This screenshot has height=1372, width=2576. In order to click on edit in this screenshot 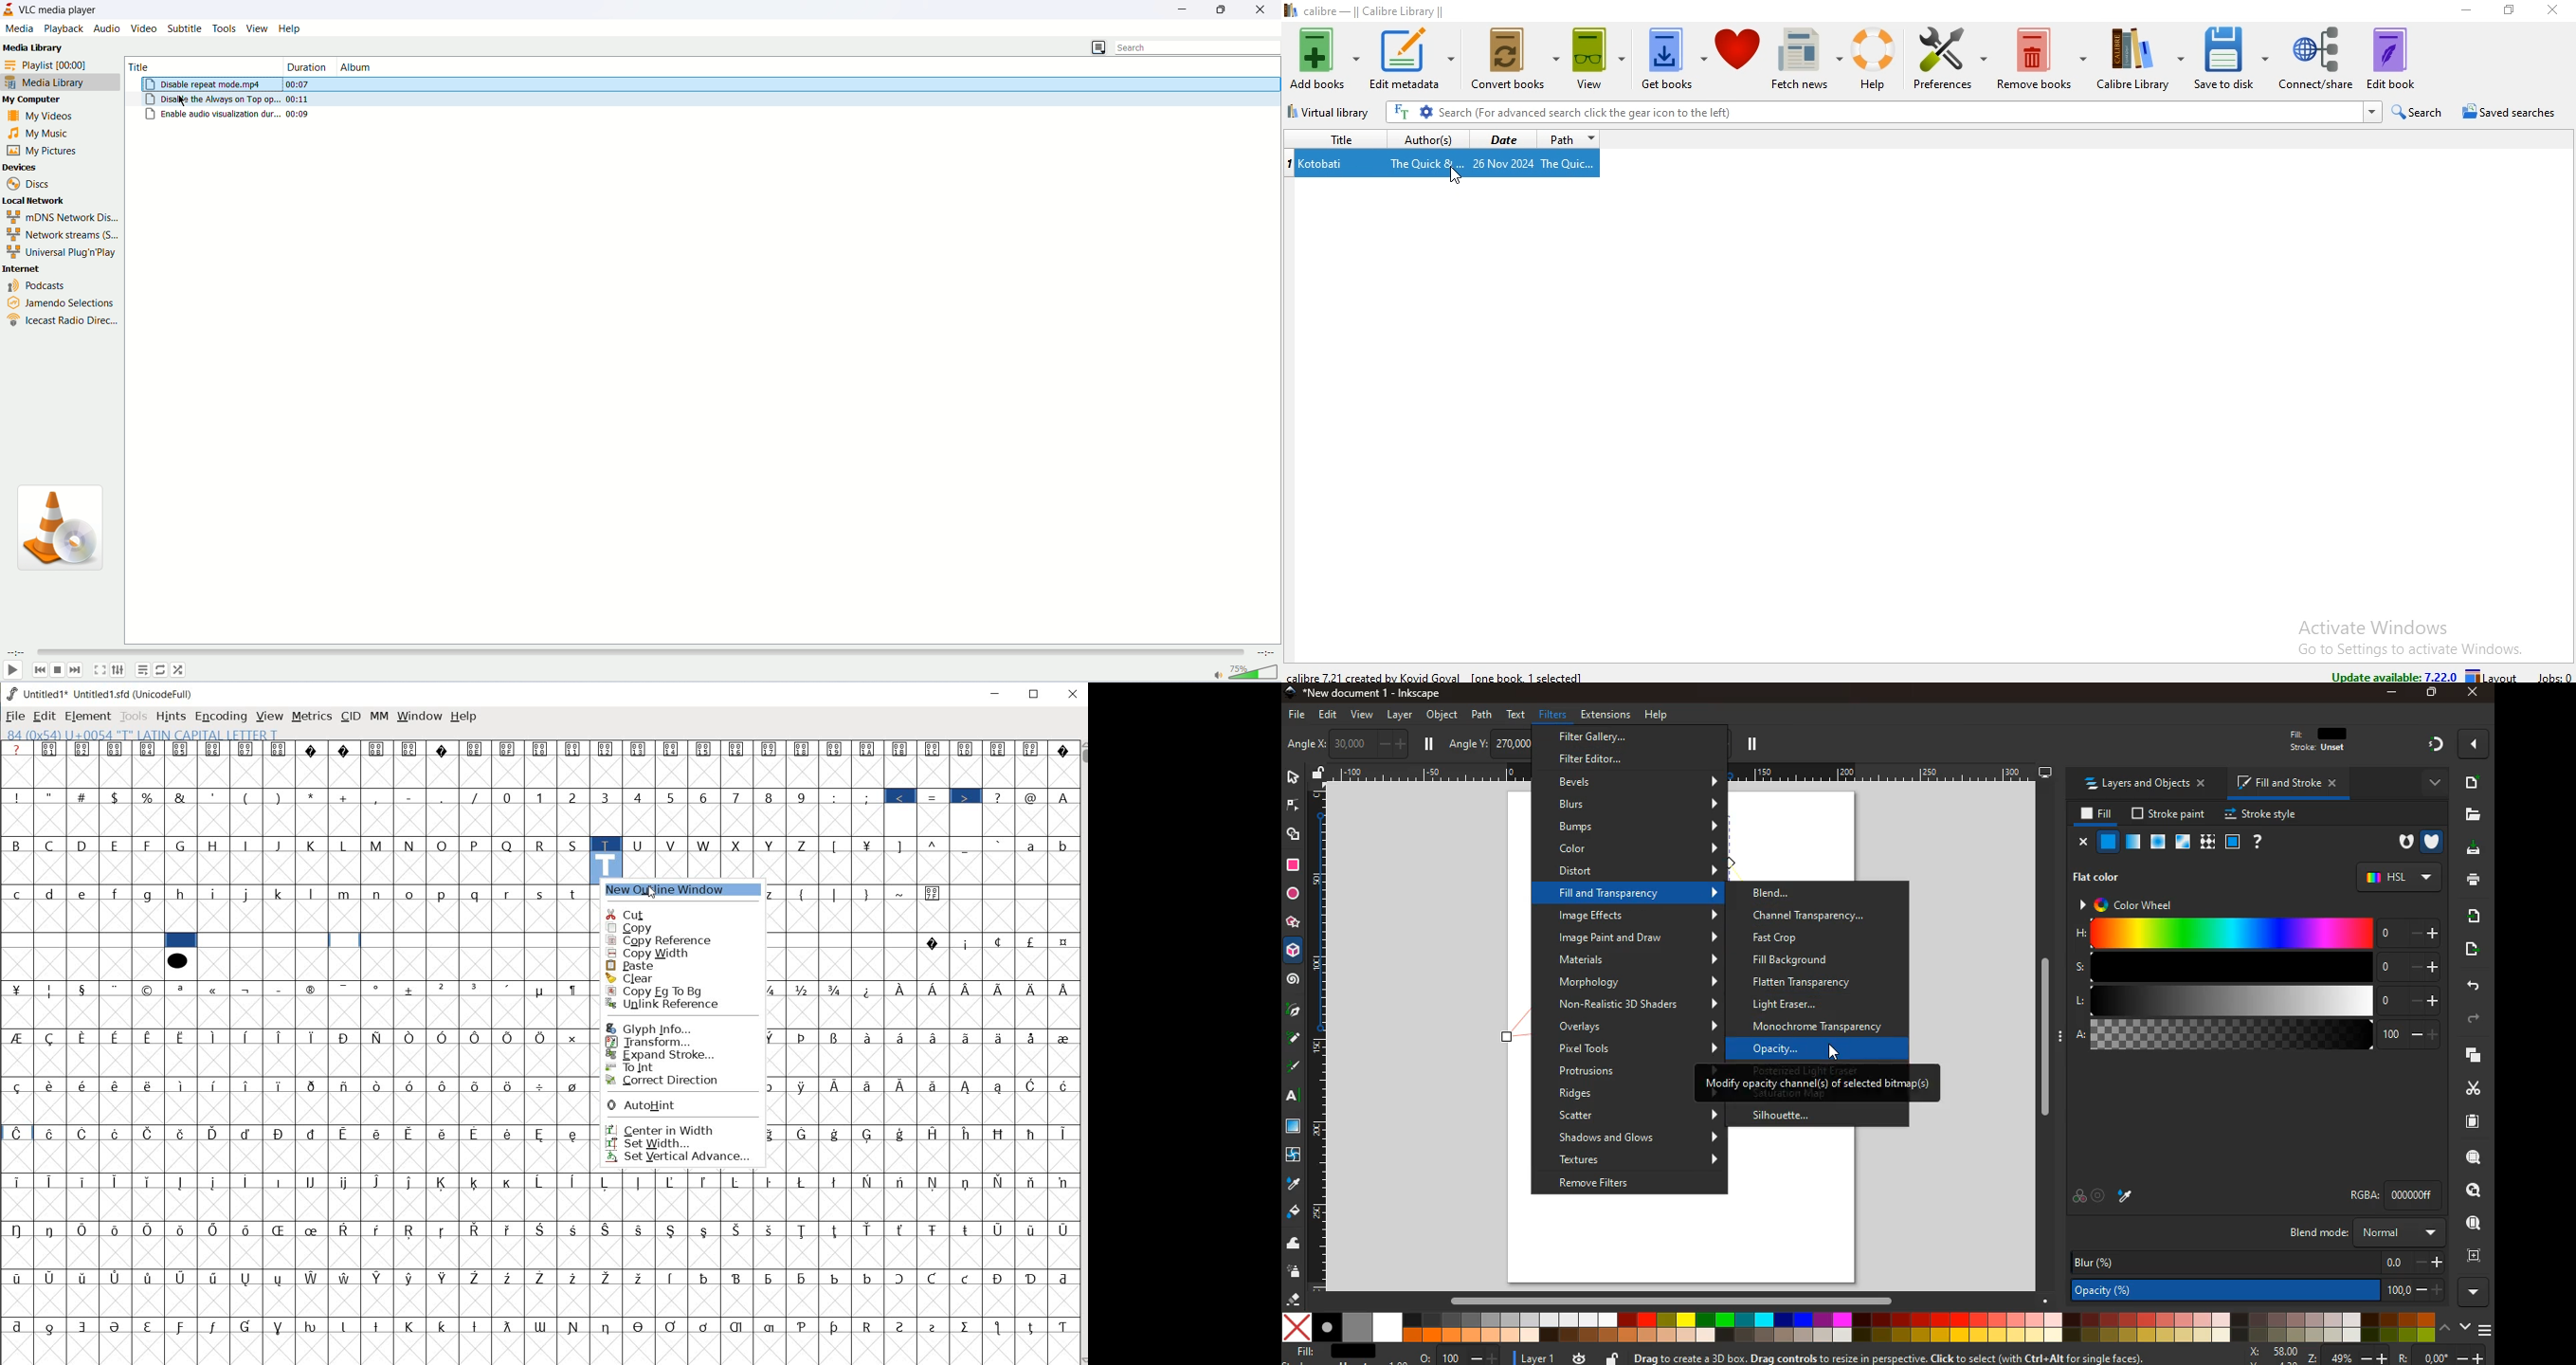, I will do `click(44, 716)`.